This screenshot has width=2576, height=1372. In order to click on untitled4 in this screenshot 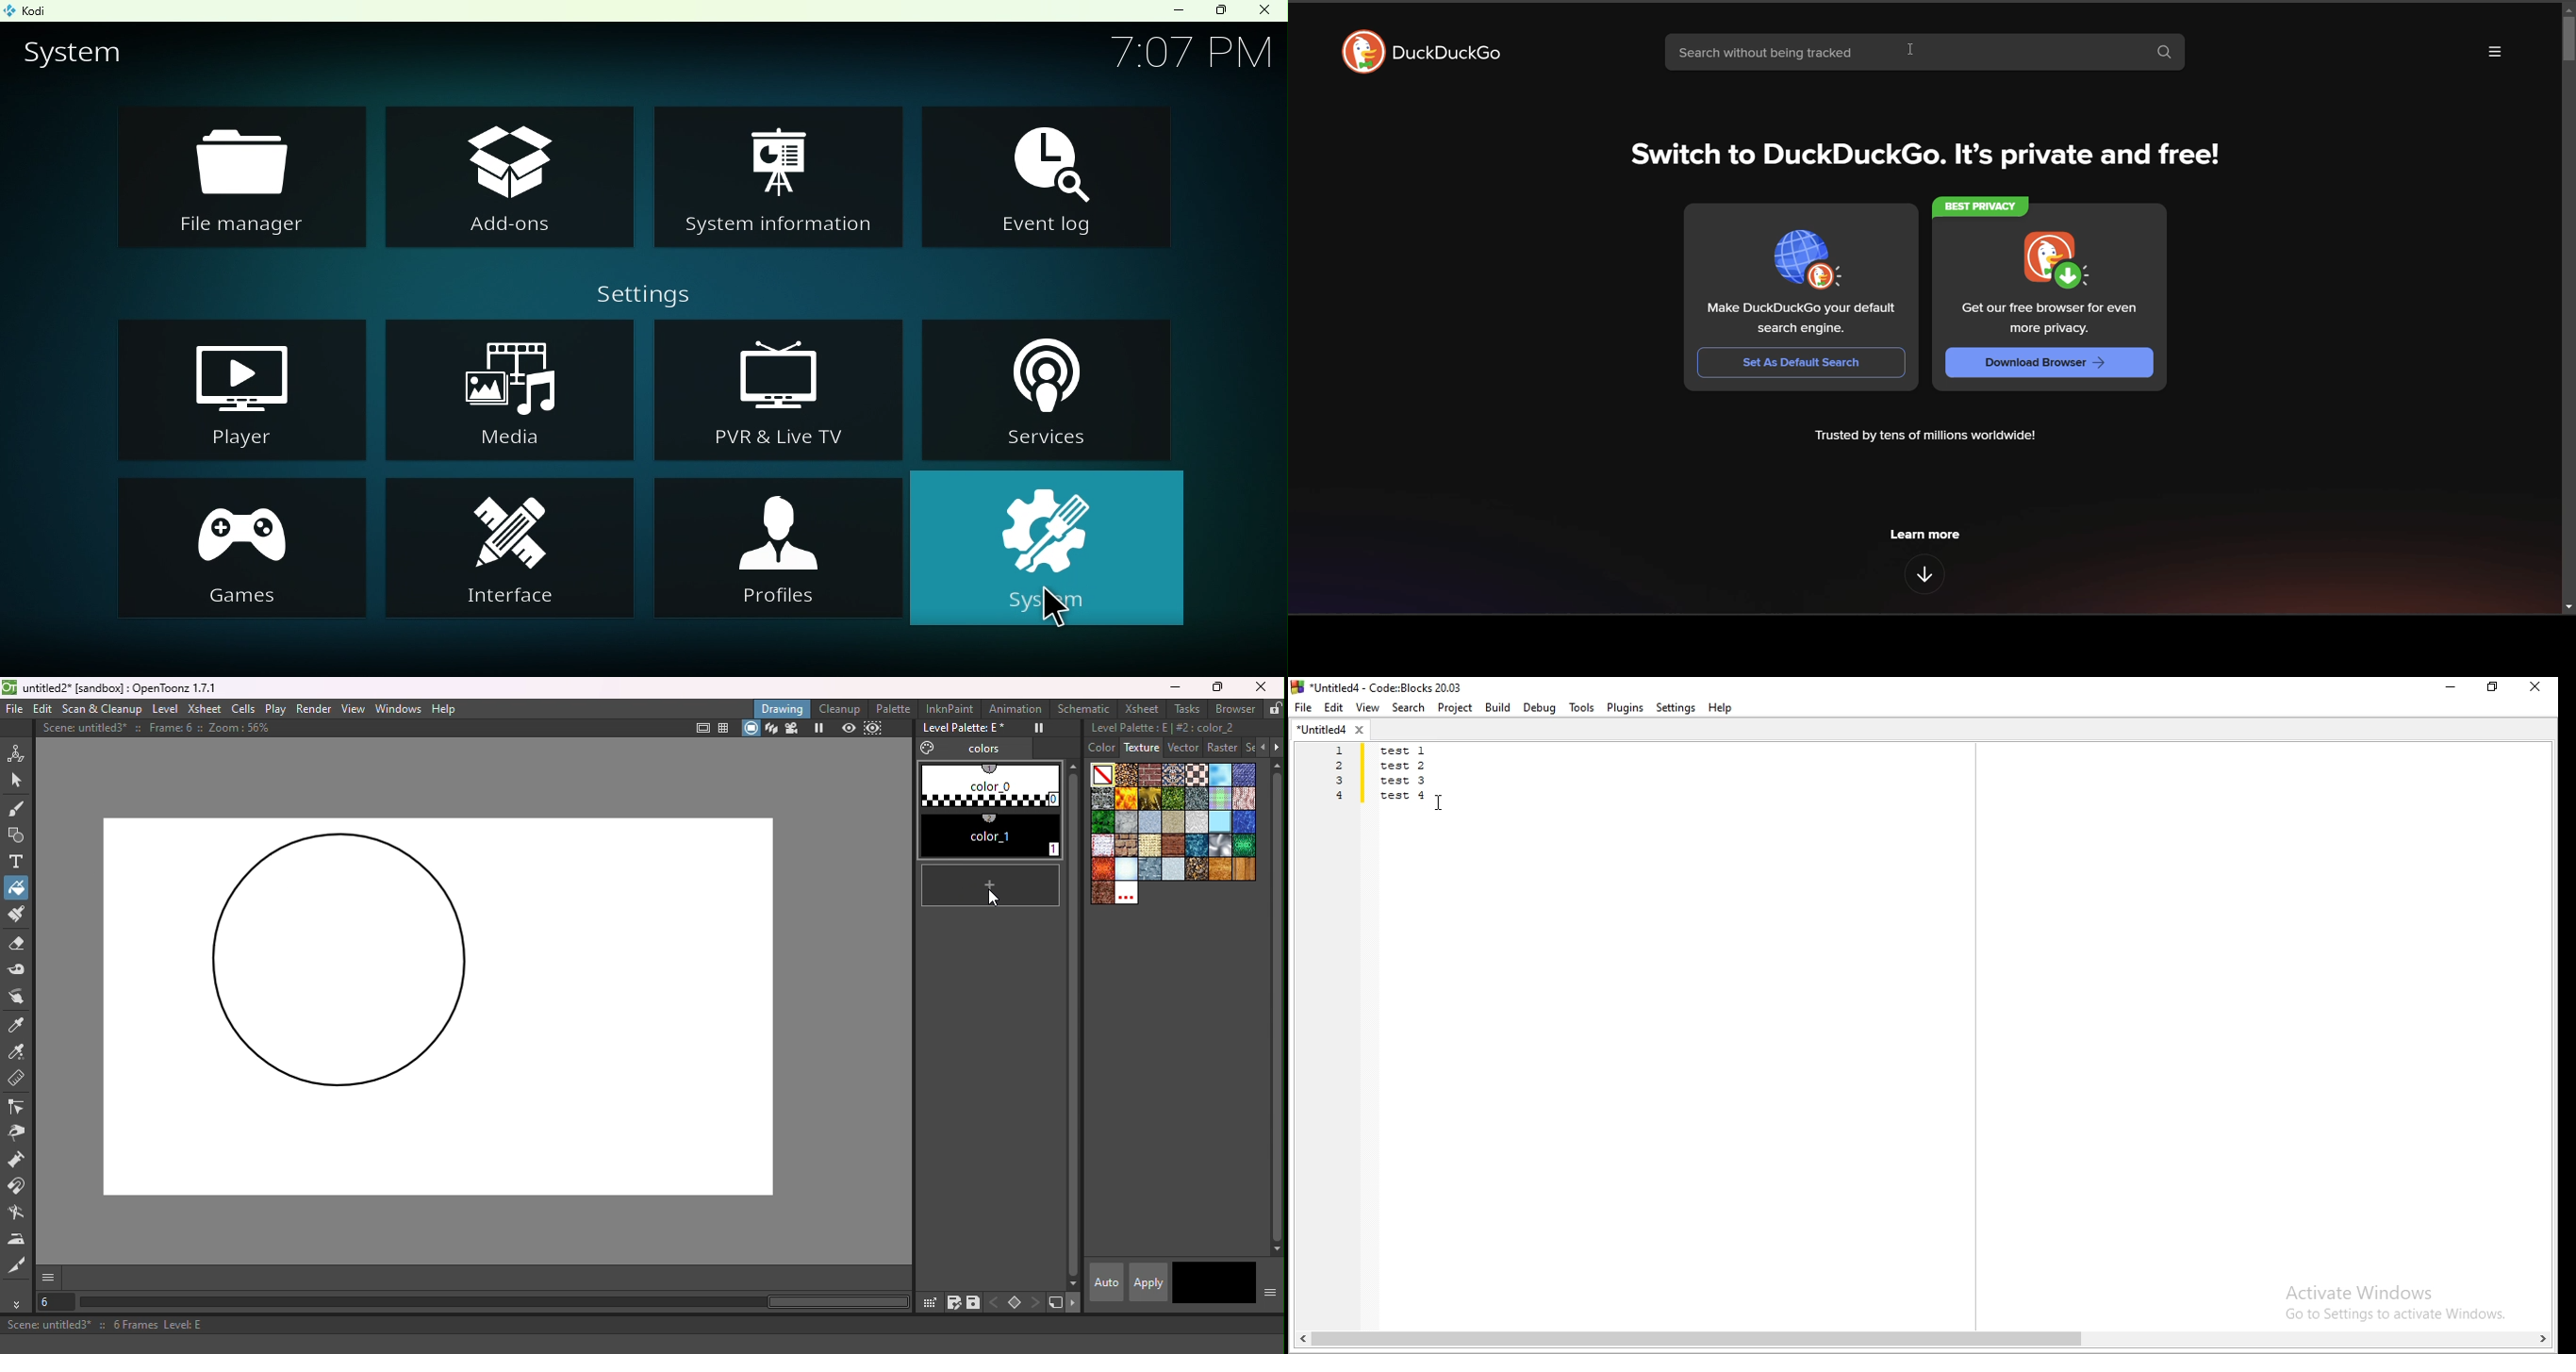, I will do `click(1333, 732)`.